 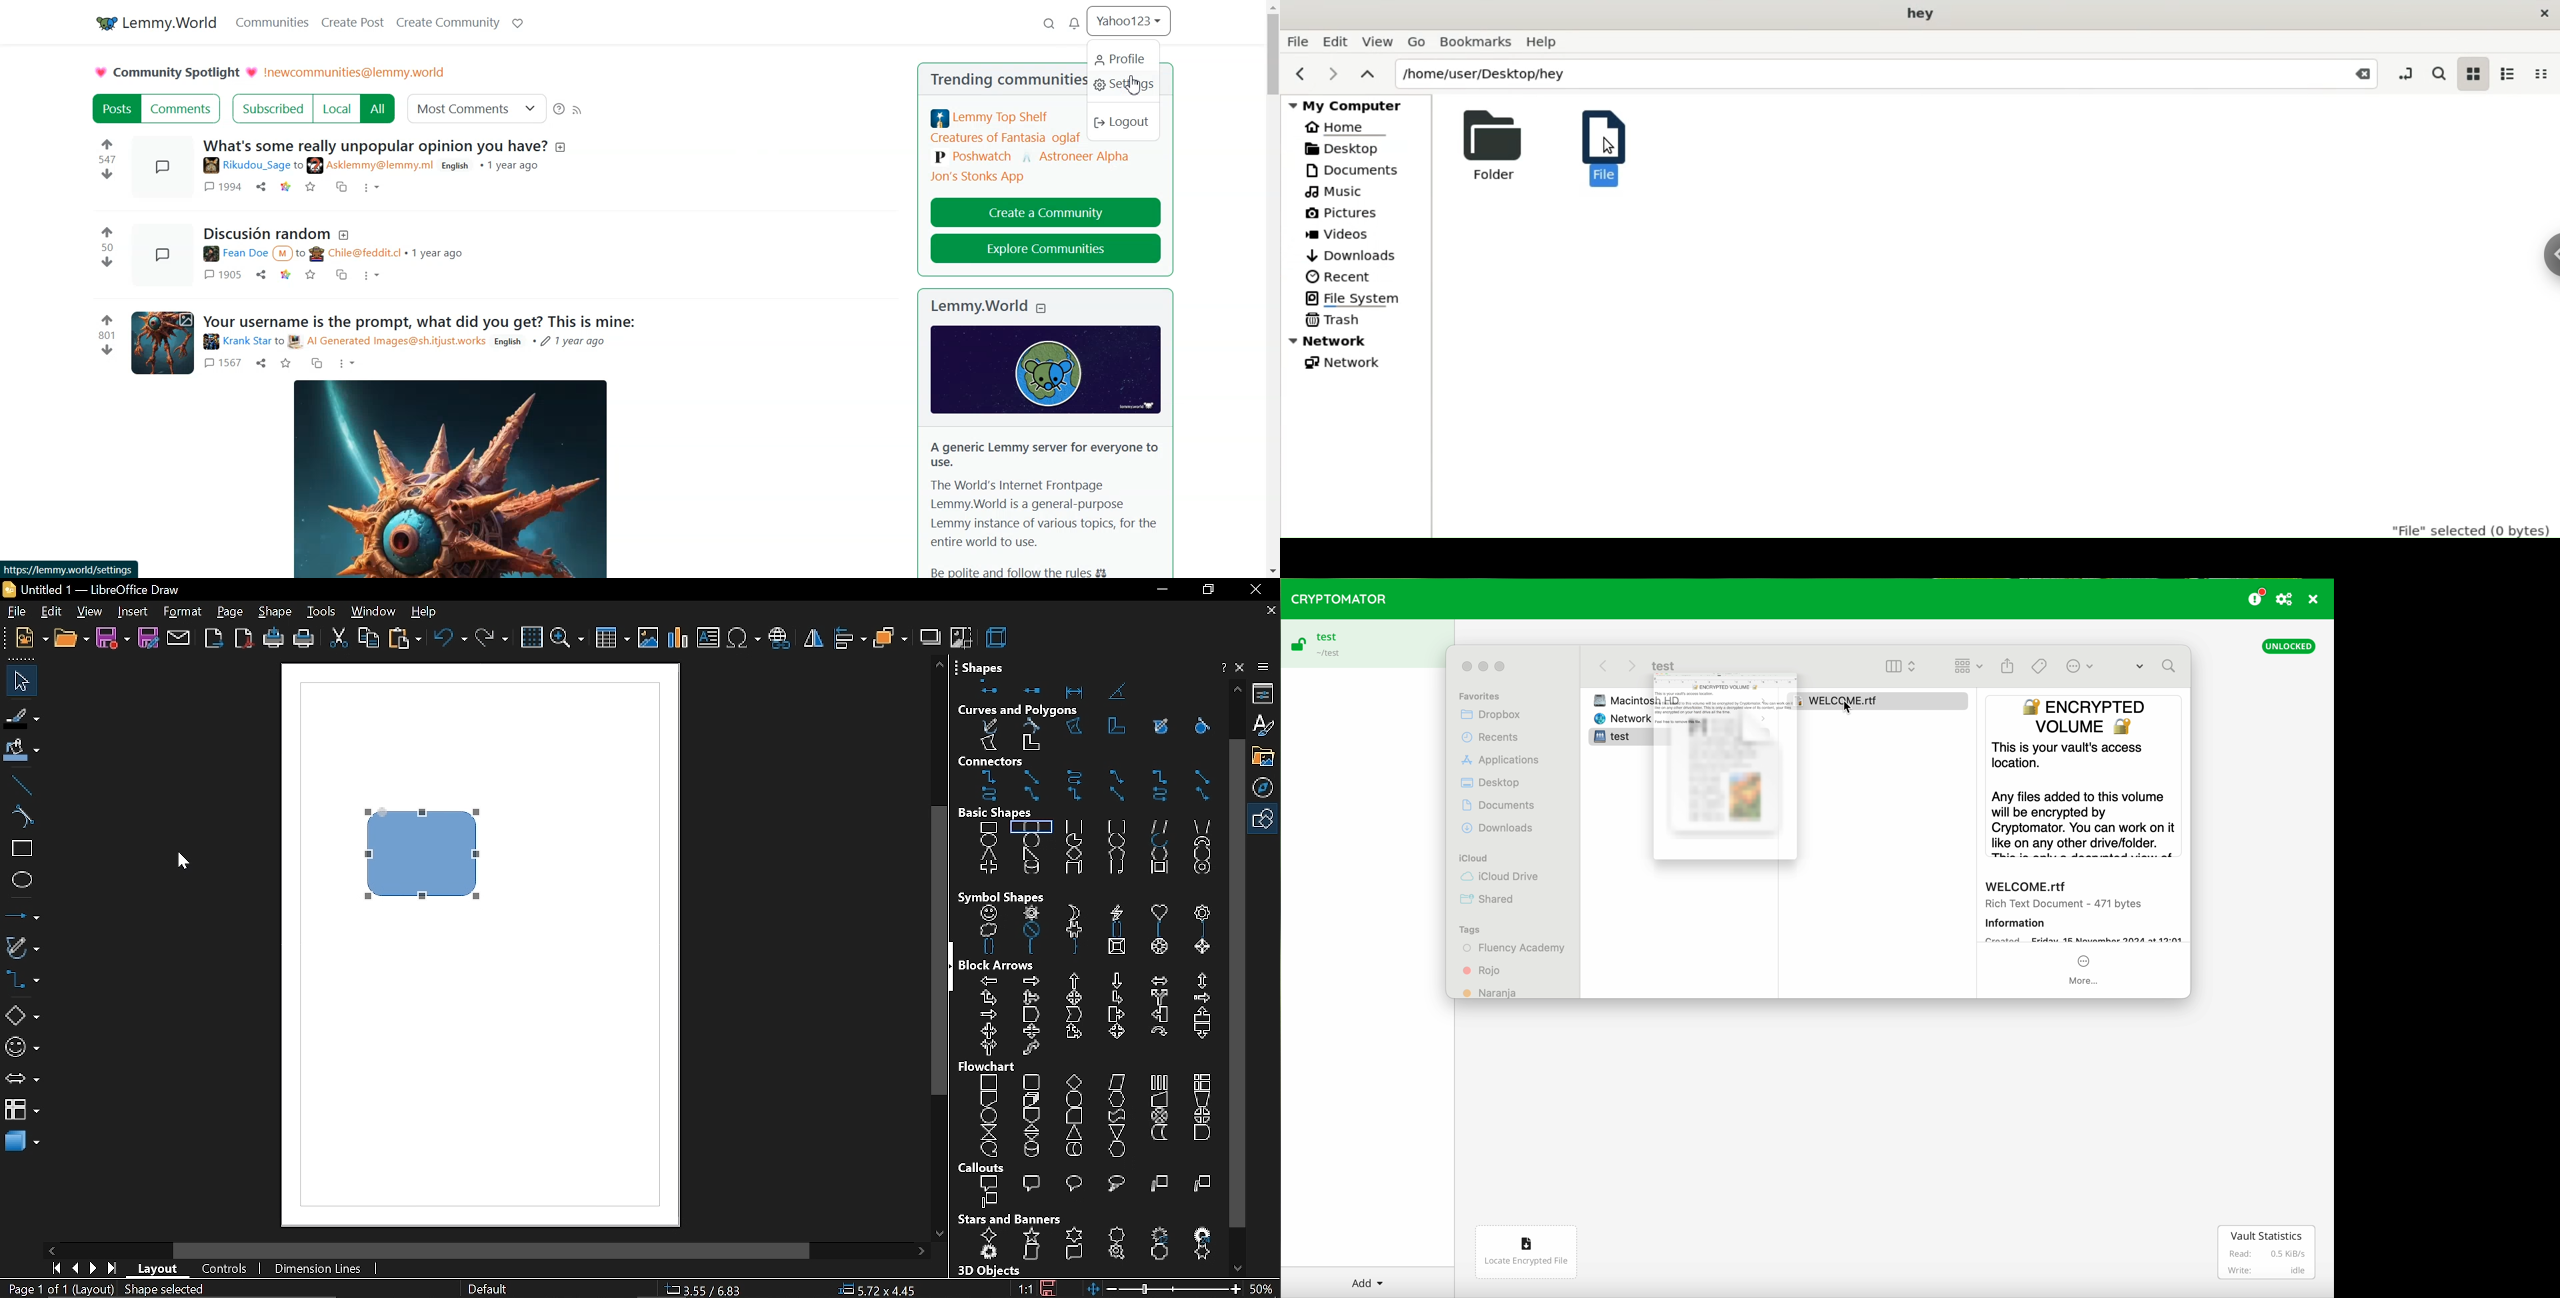 I want to click on Network, so click(x=1685, y=719).